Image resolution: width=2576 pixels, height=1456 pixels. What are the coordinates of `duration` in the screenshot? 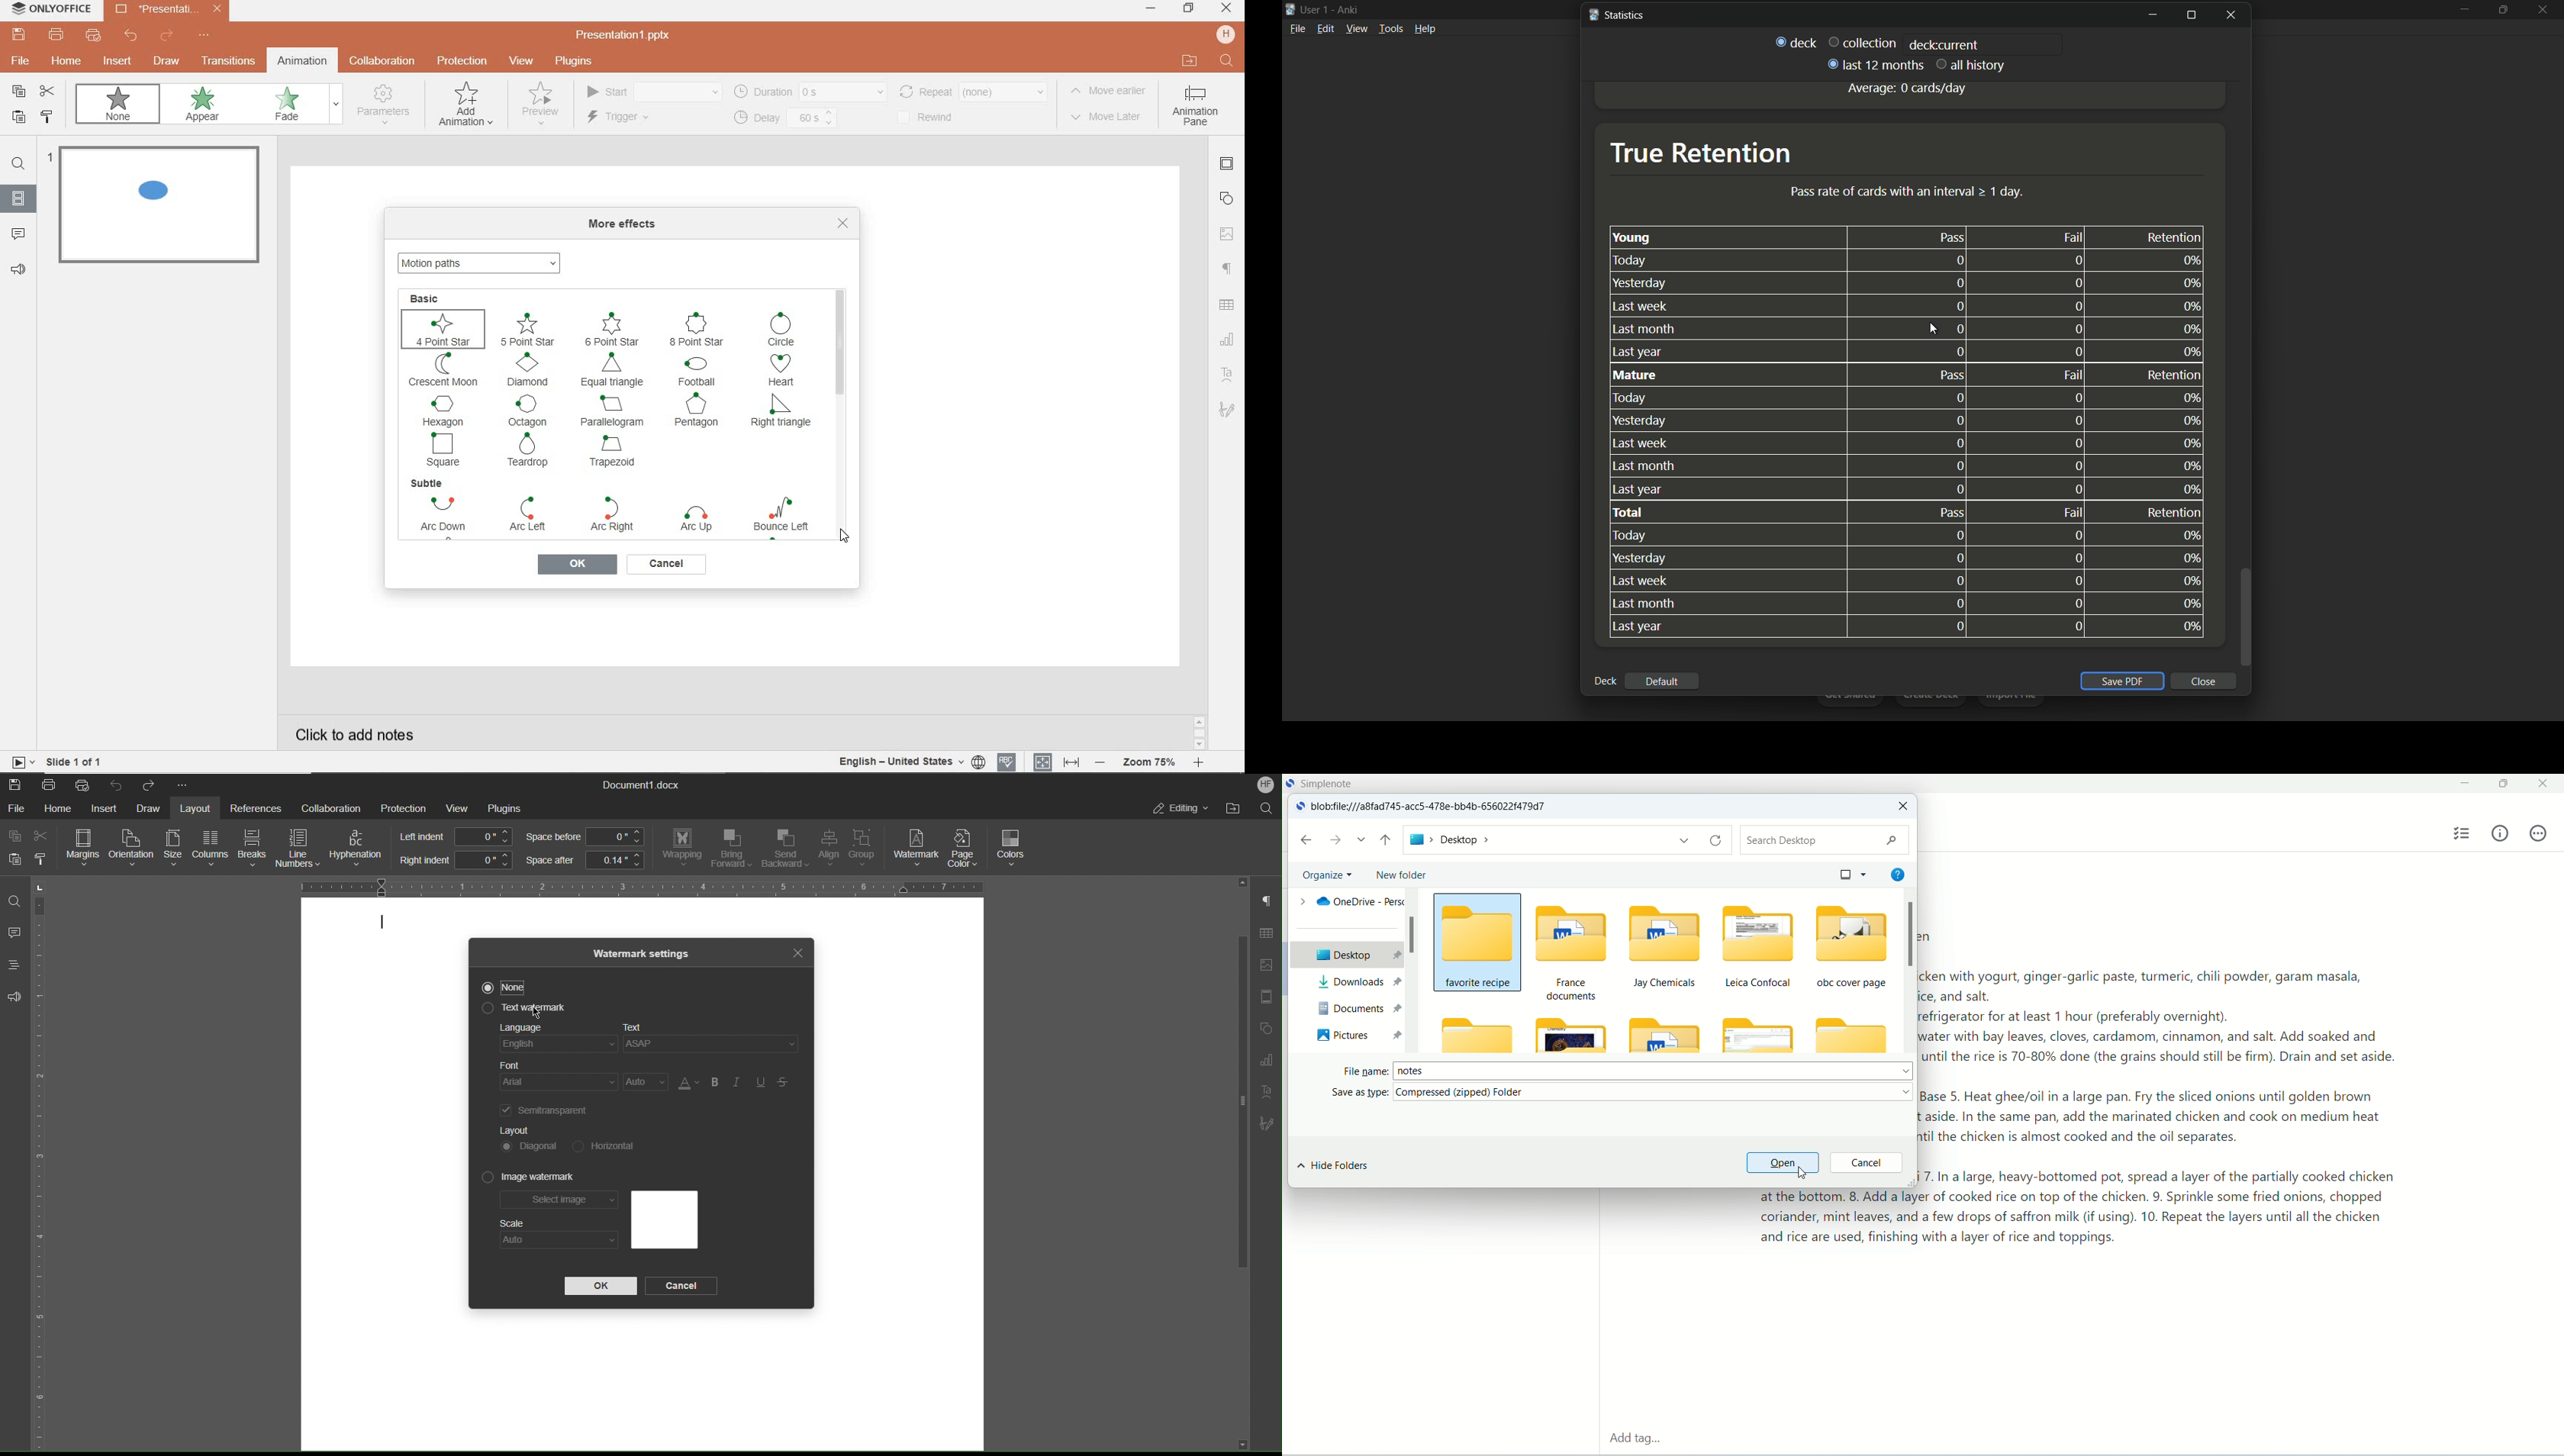 It's located at (809, 91).